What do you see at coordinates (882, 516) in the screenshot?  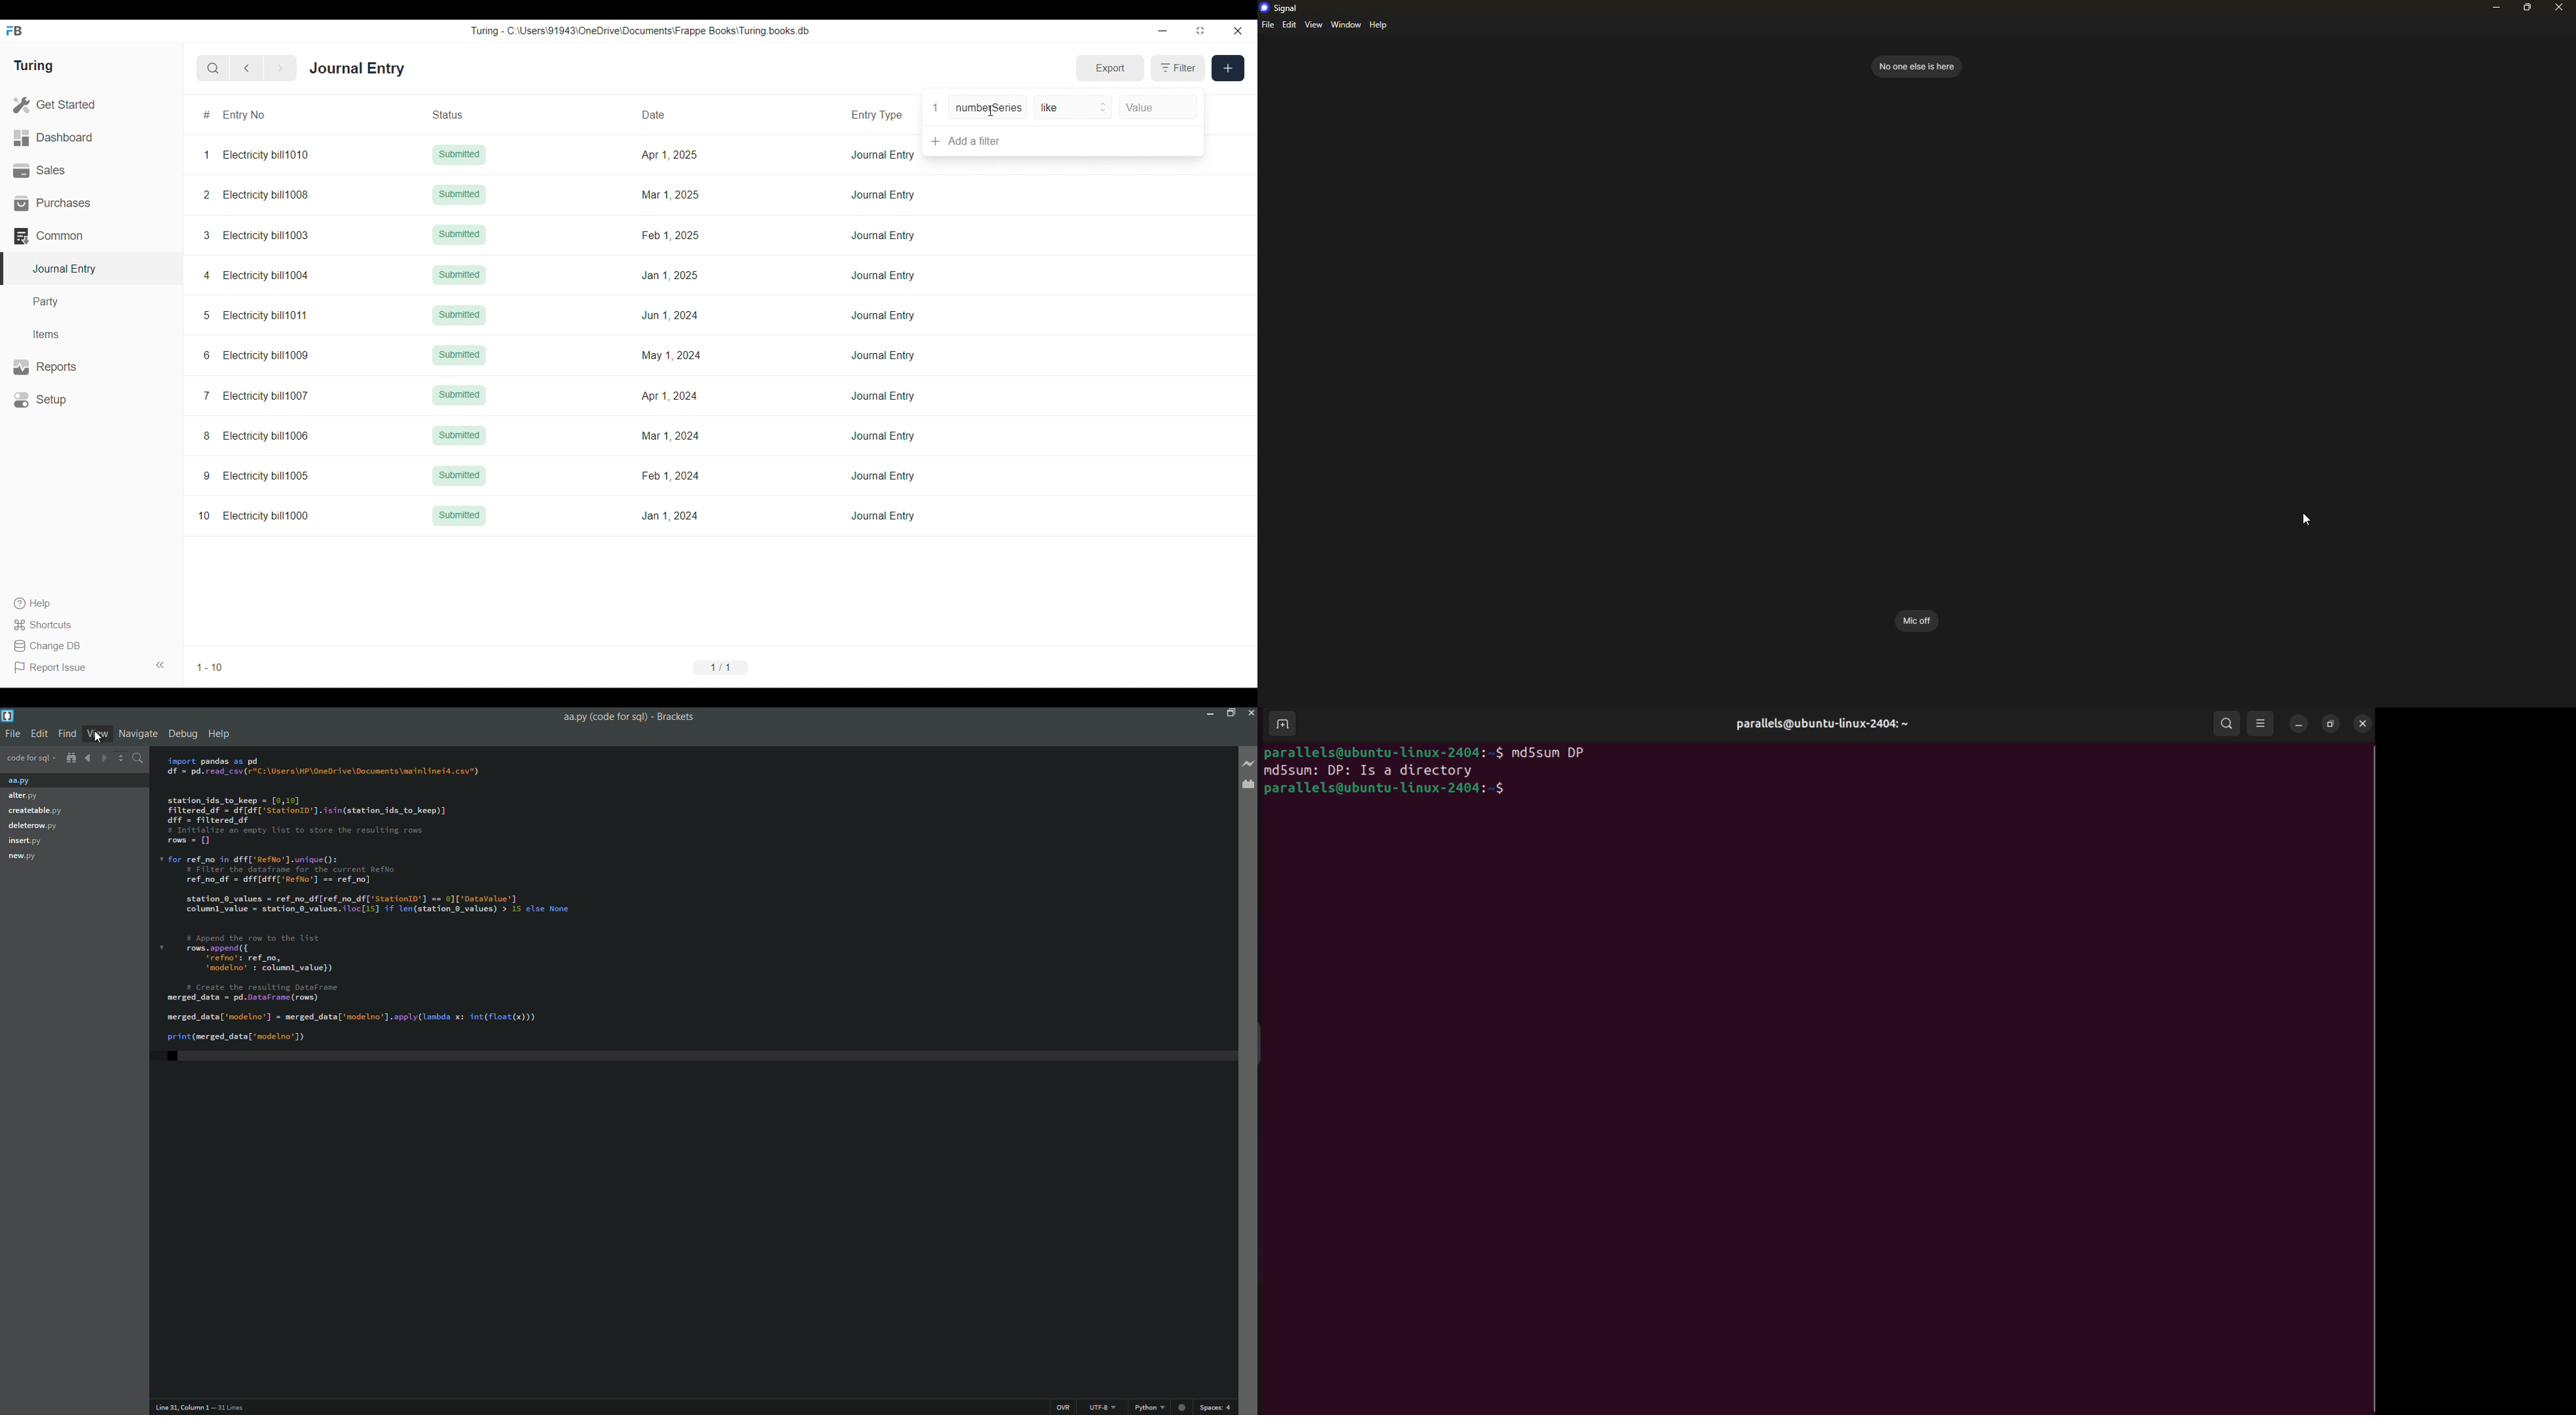 I see `Journal Entry` at bounding box center [882, 516].